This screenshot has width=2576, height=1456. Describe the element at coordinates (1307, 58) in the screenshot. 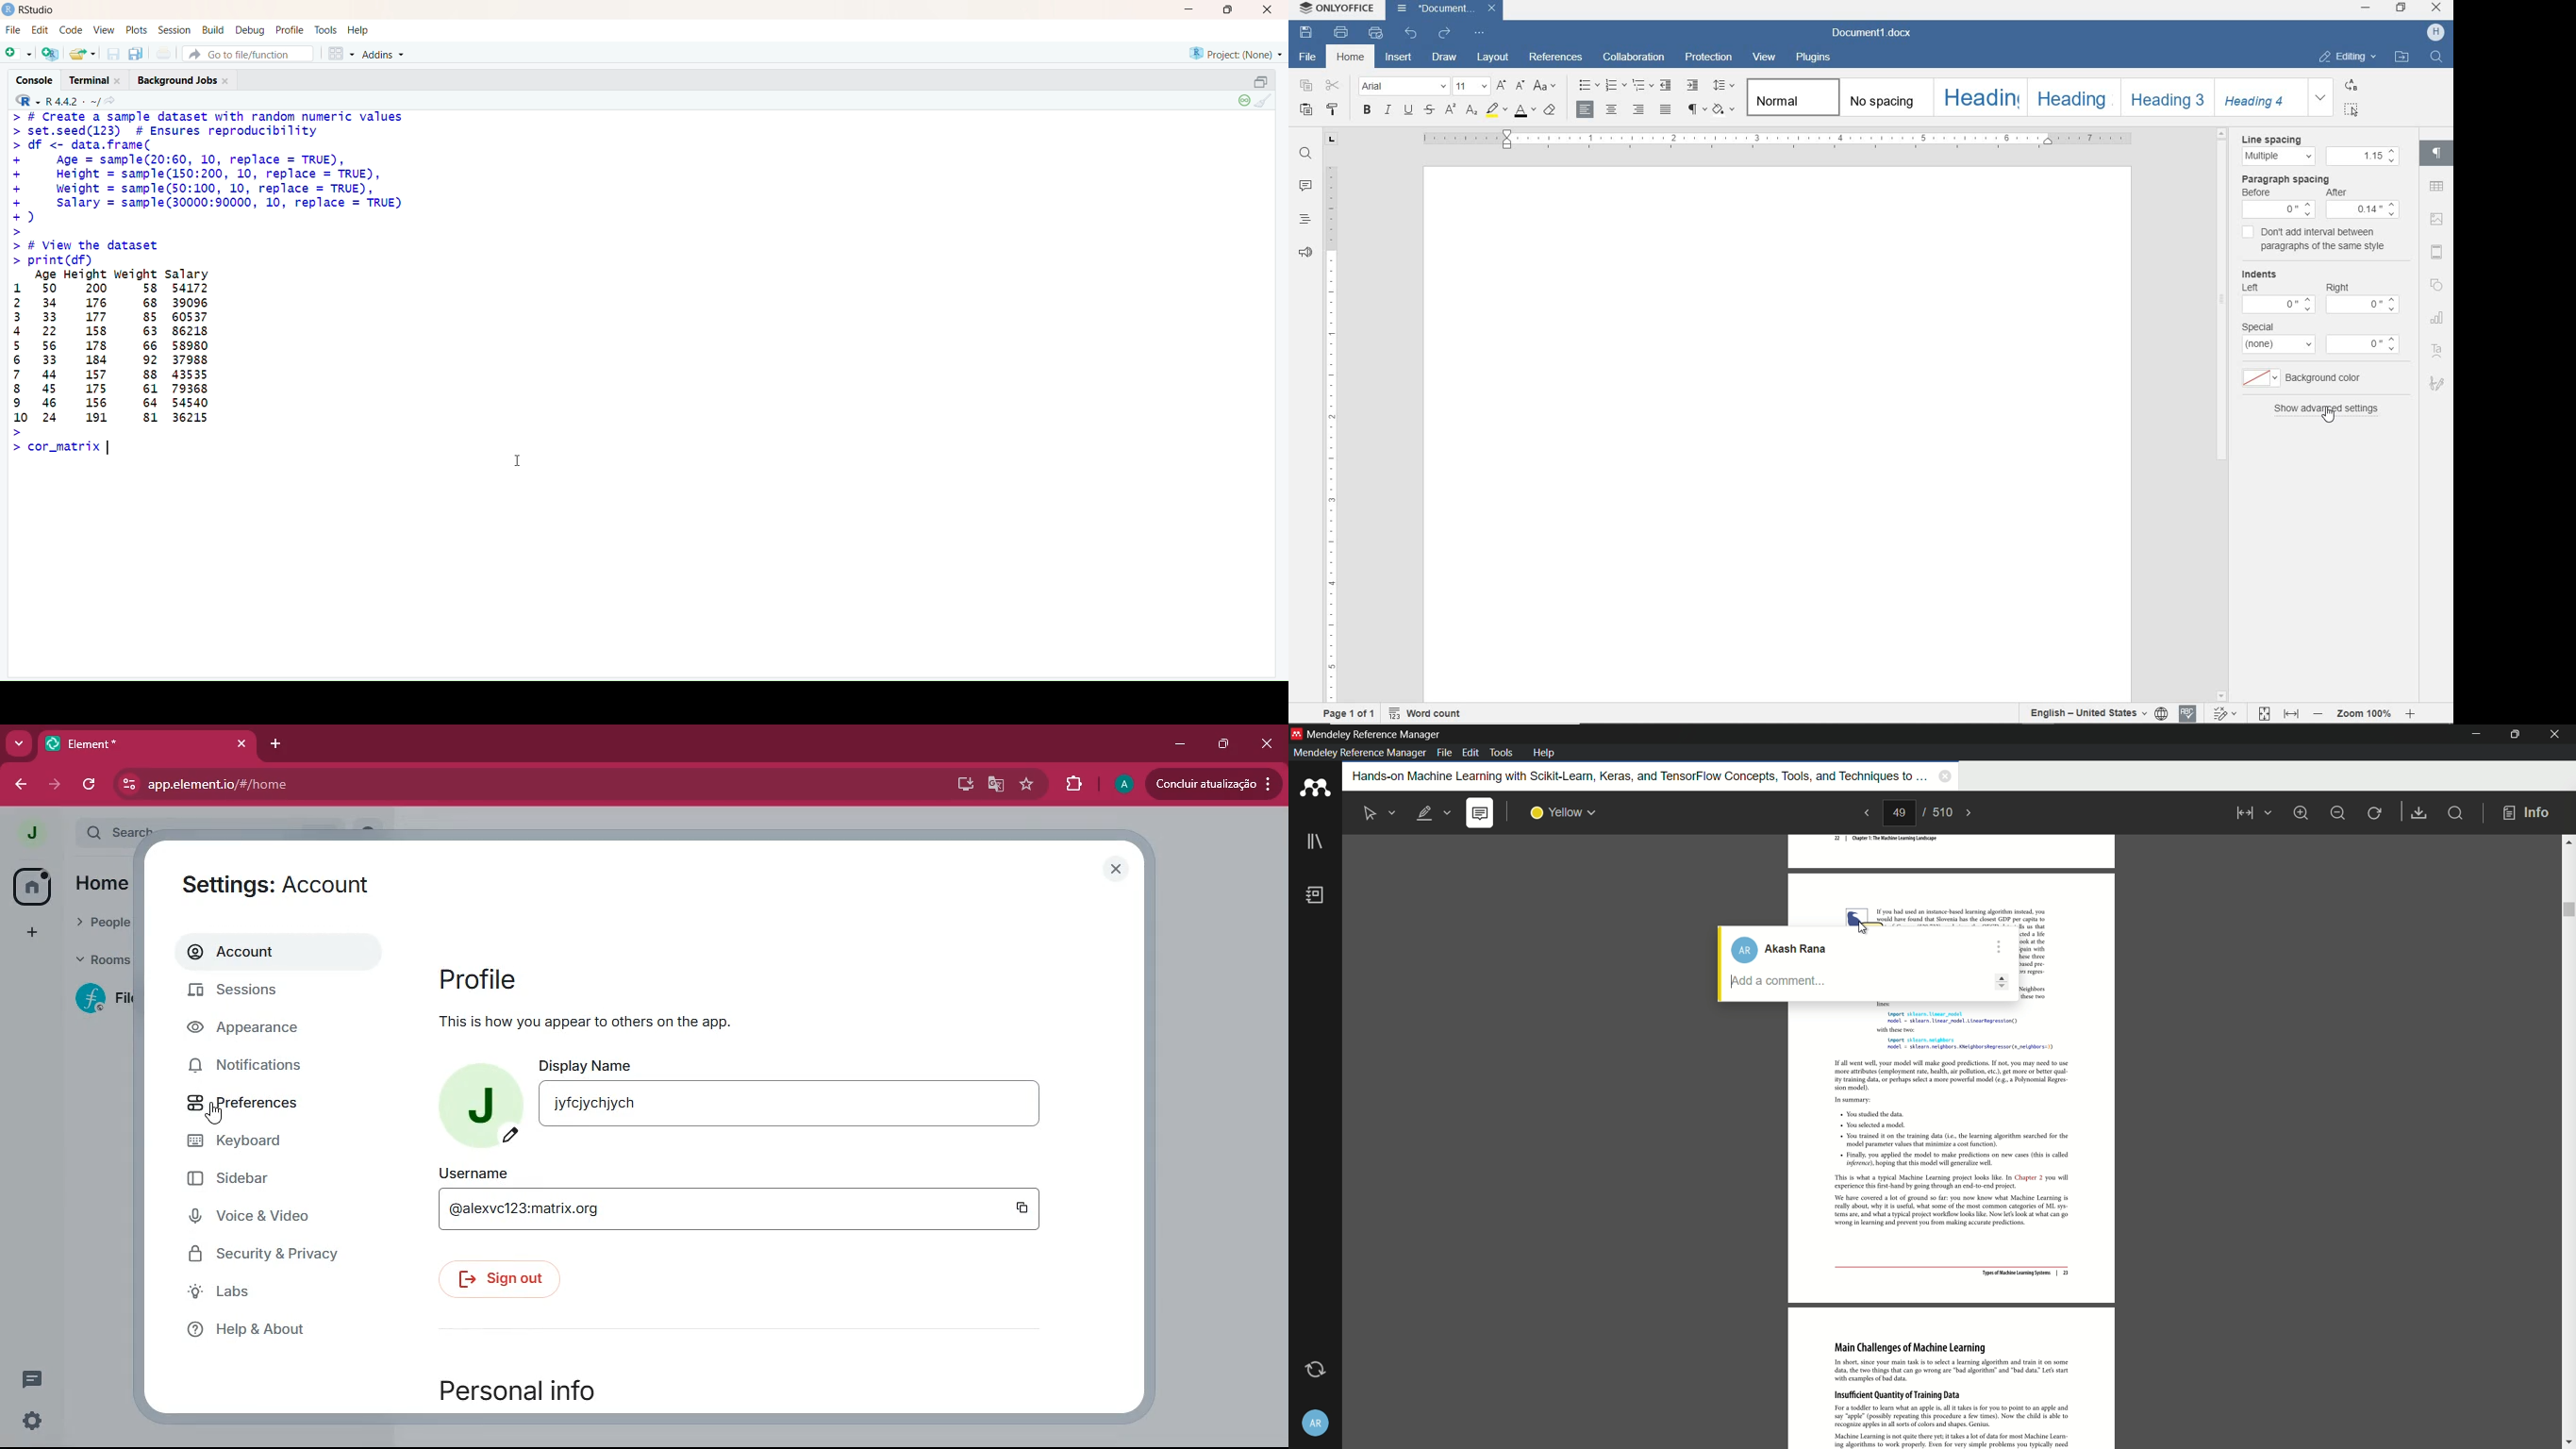

I see `file` at that location.